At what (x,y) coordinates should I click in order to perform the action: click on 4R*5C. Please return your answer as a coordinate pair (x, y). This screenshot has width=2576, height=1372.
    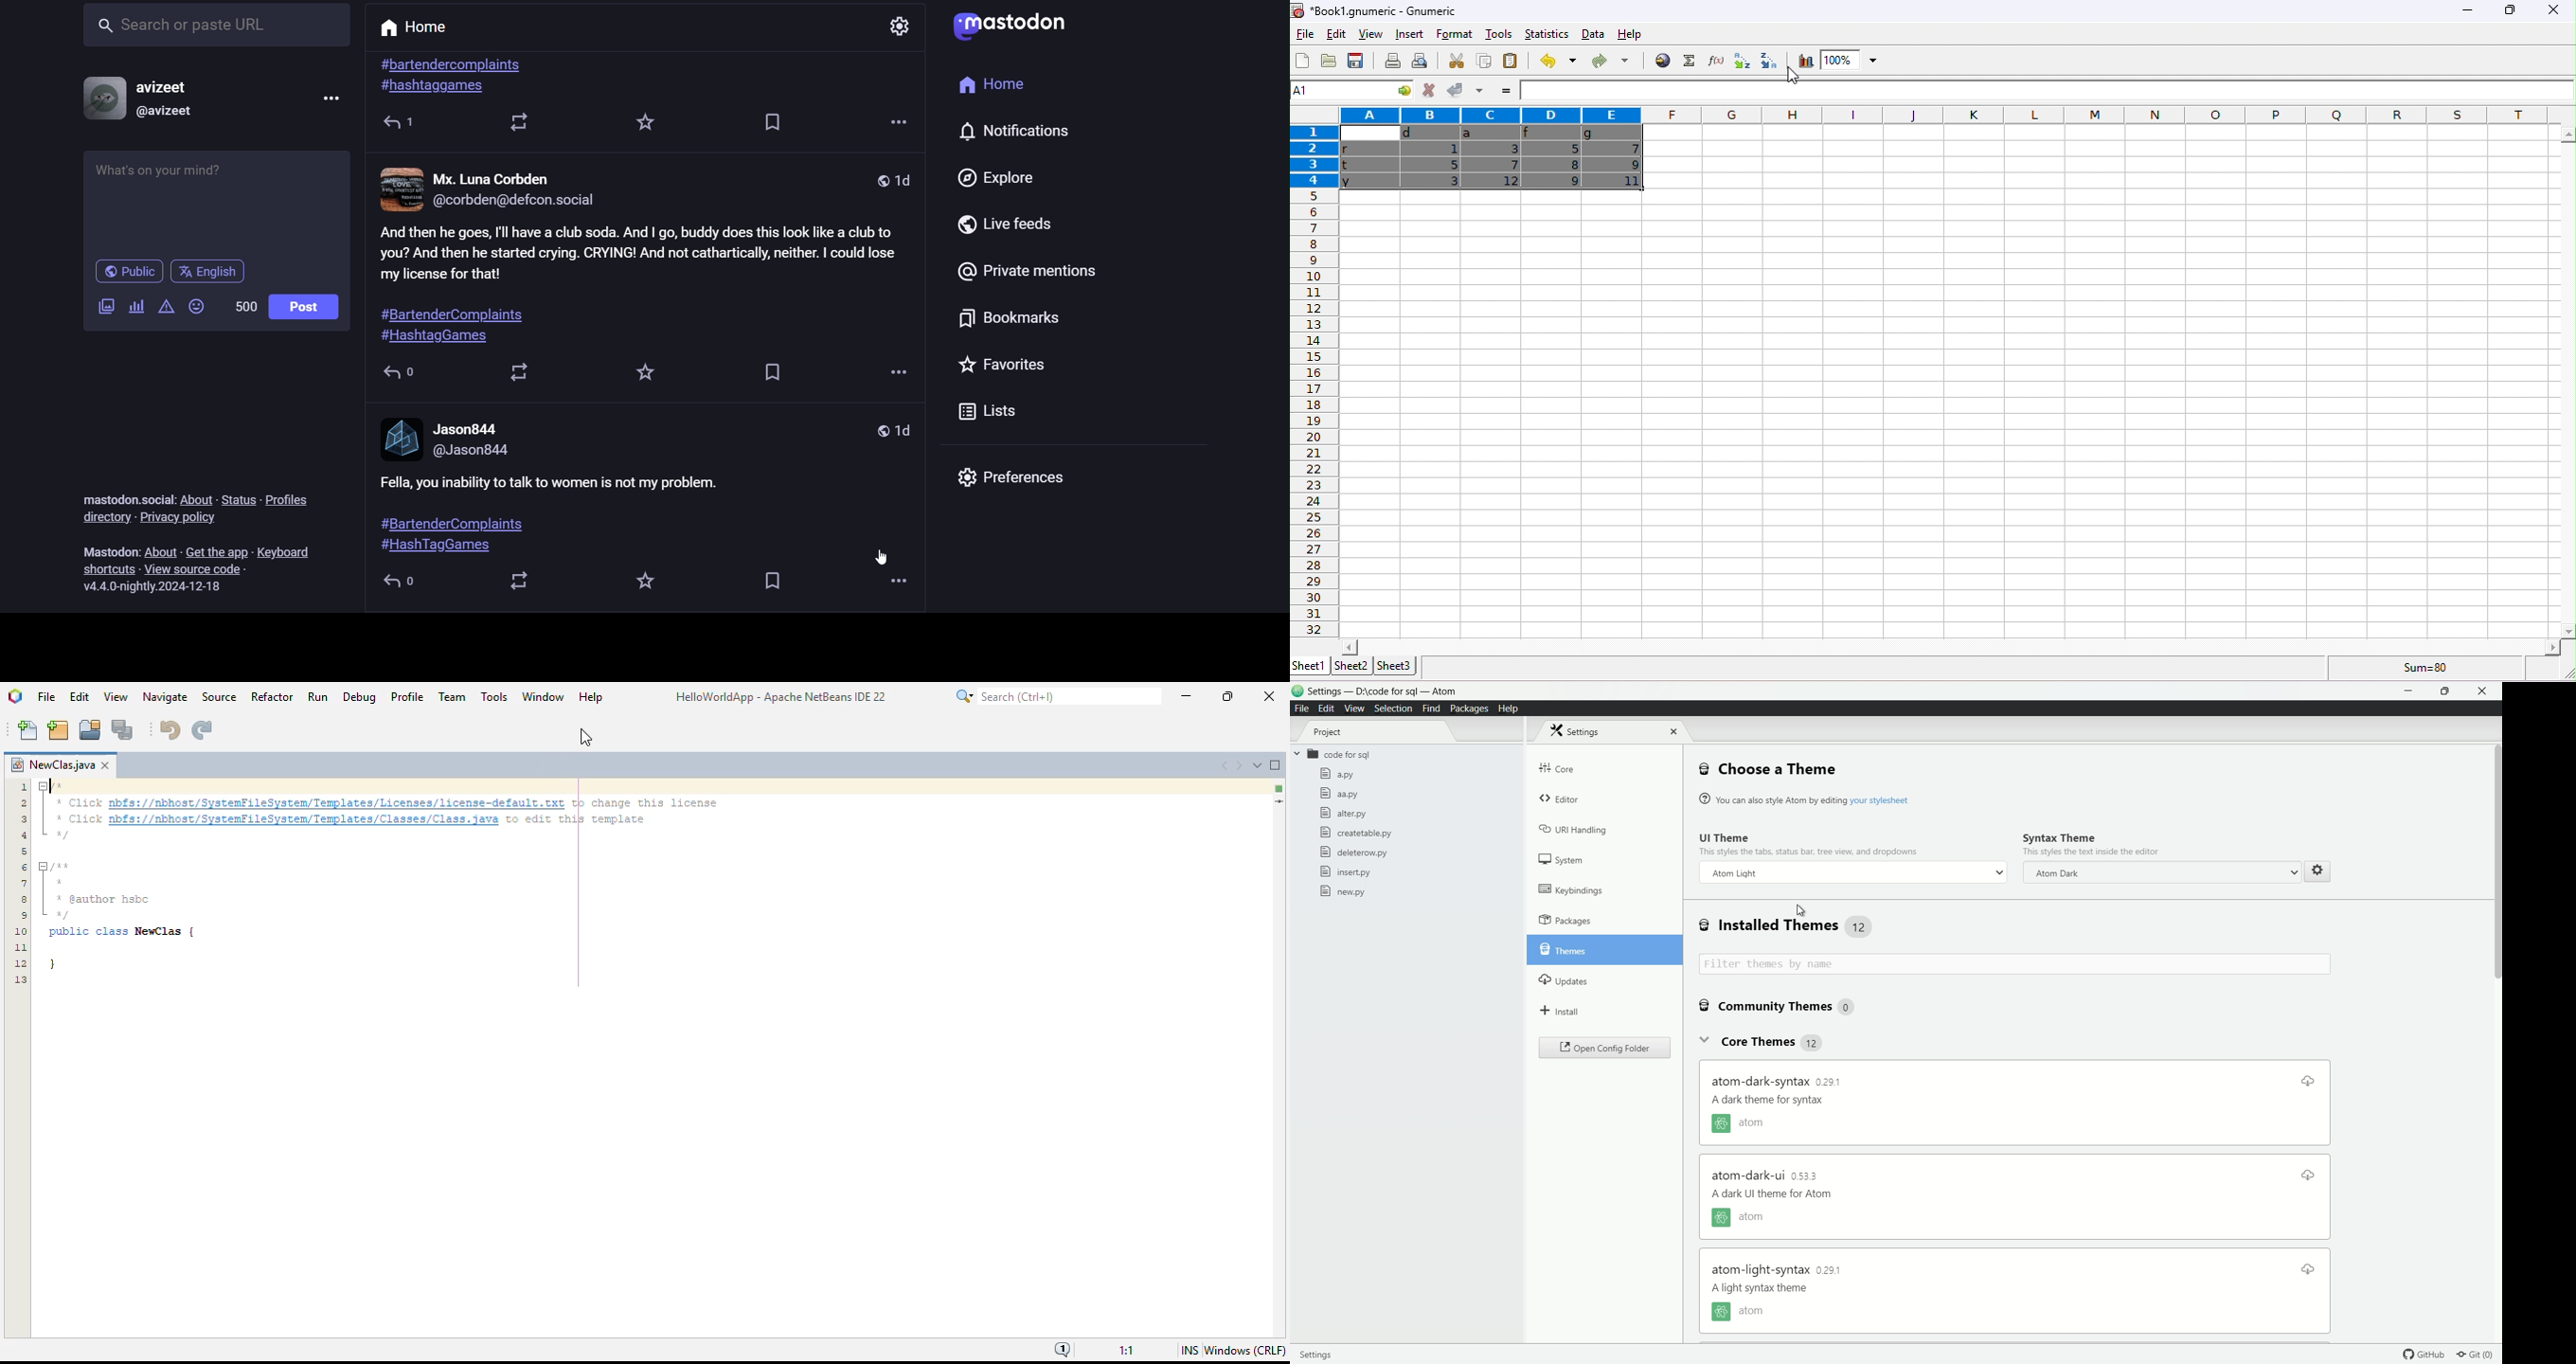
    Looking at the image, I should click on (1339, 91).